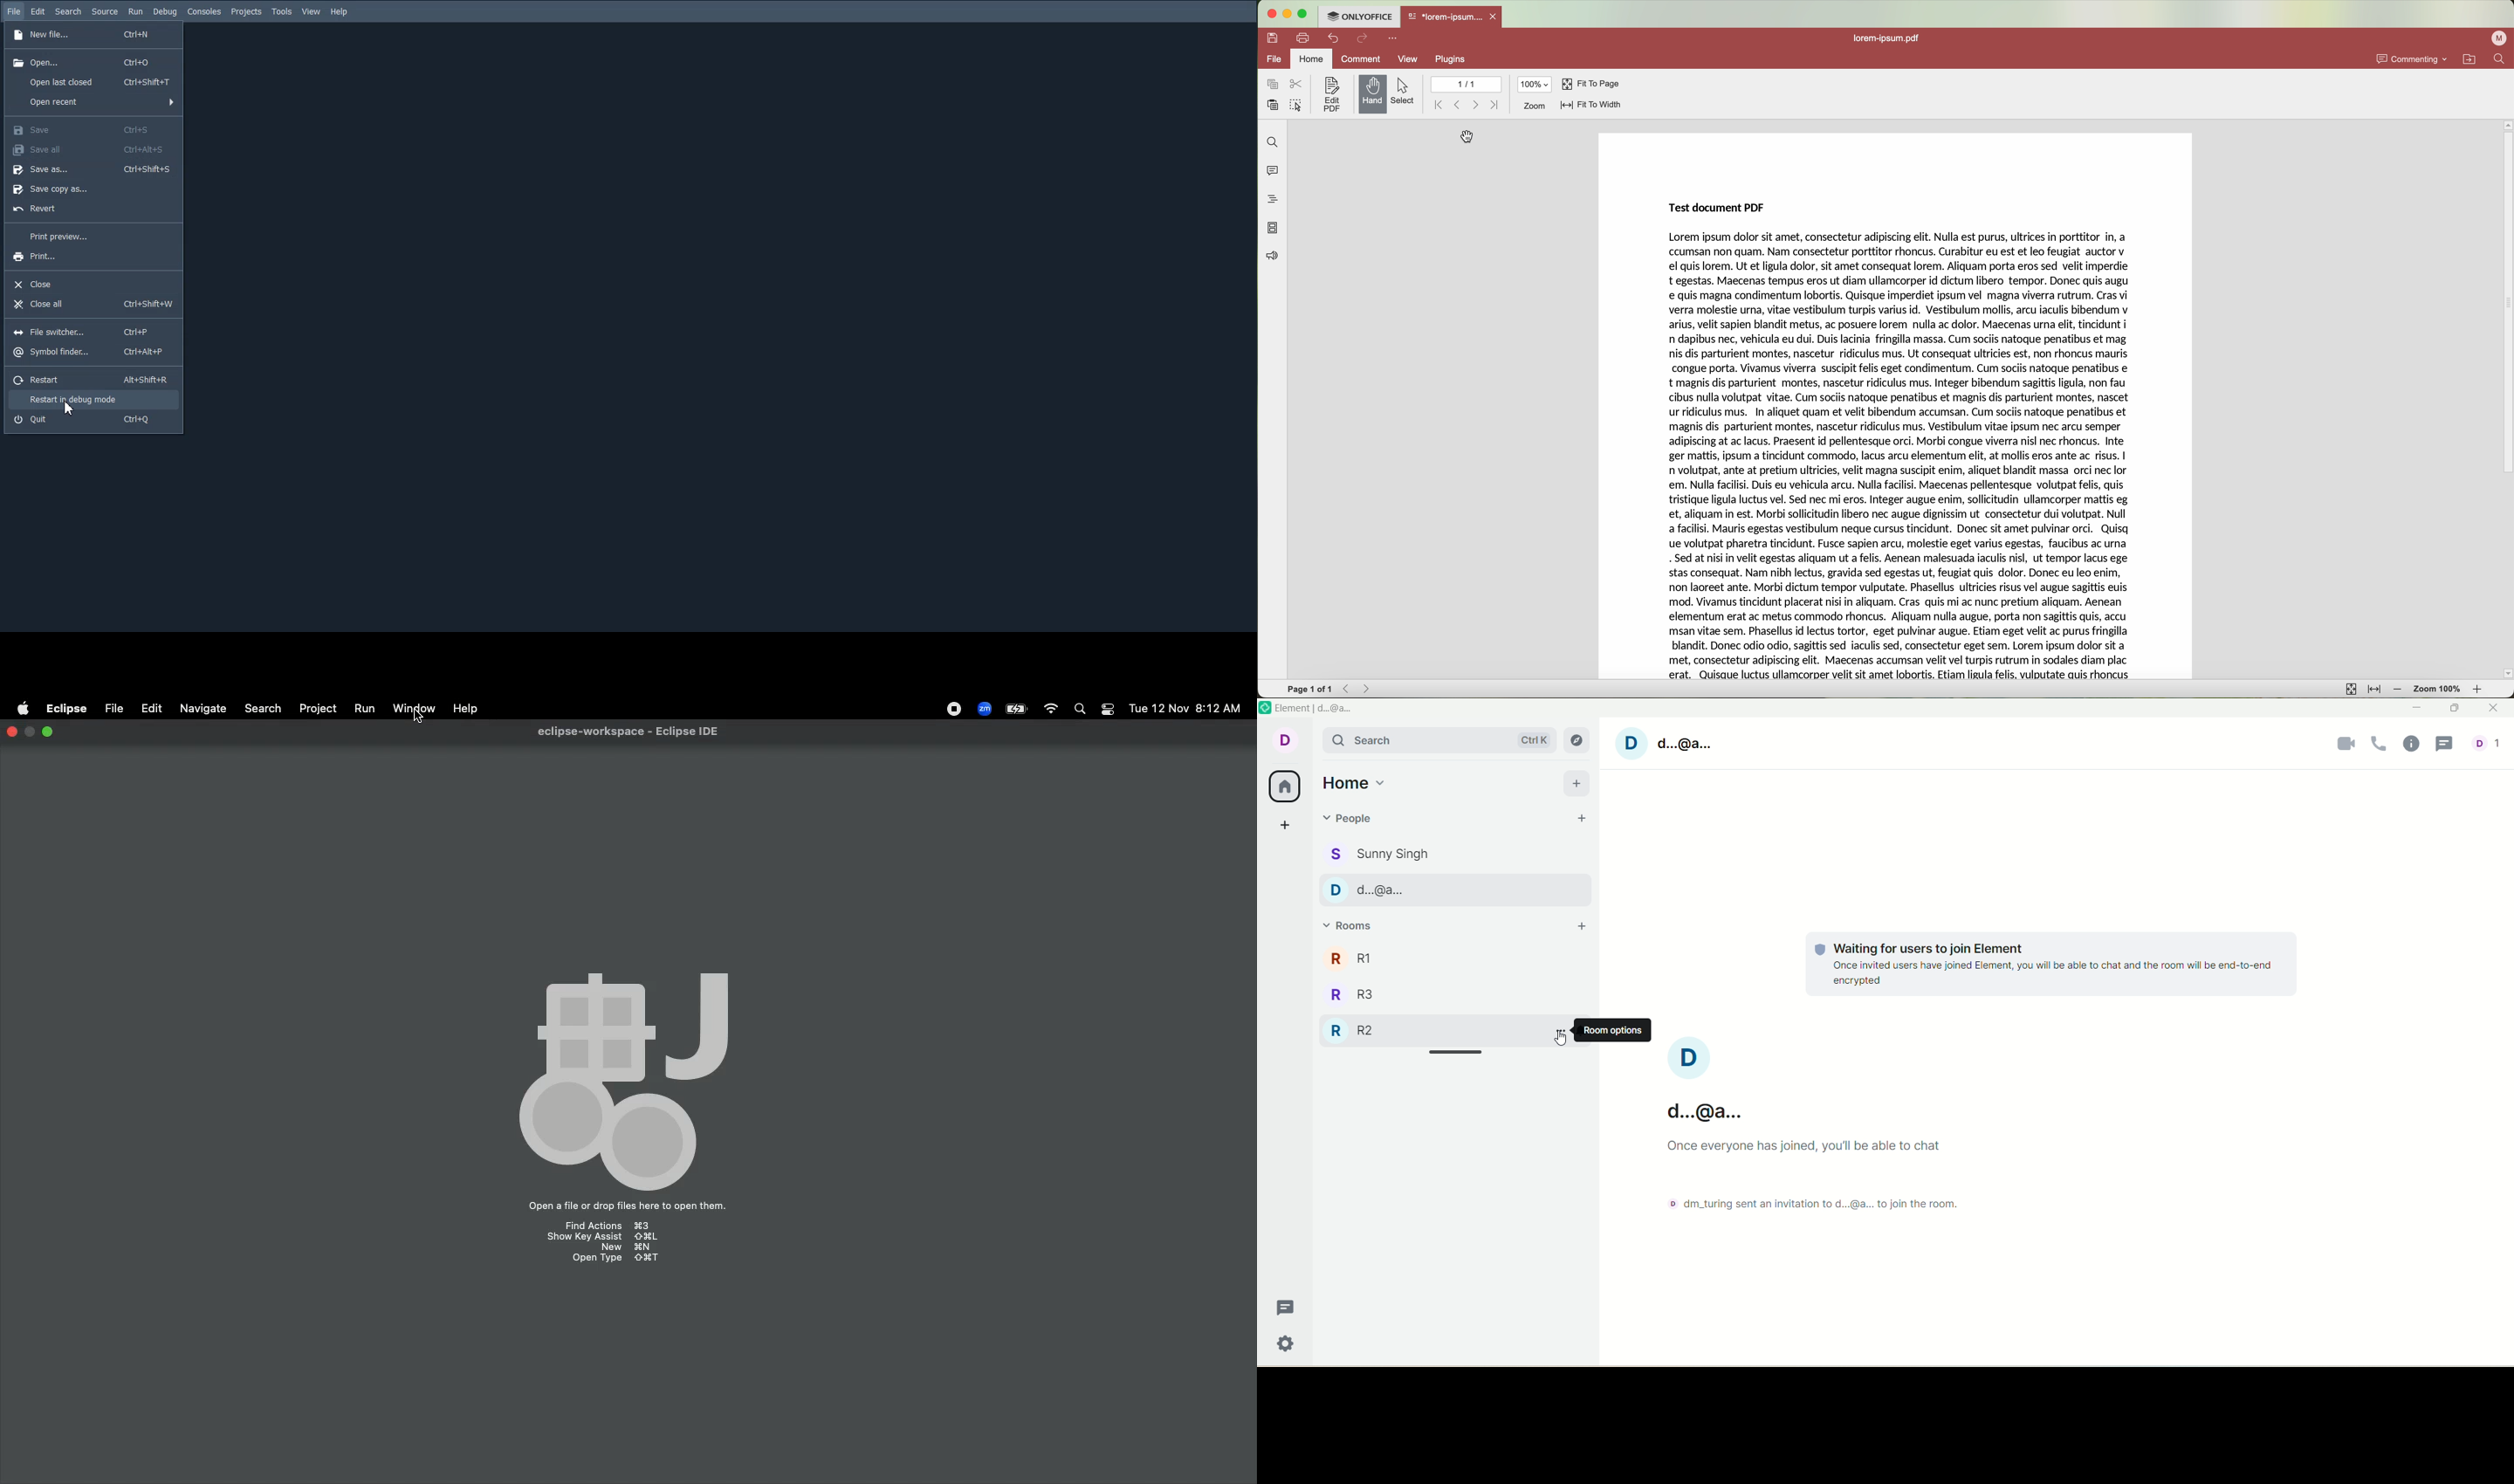 This screenshot has width=2520, height=1484. What do you see at coordinates (1671, 745) in the screenshot?
I see `account` at bounding box center [1671, 745].